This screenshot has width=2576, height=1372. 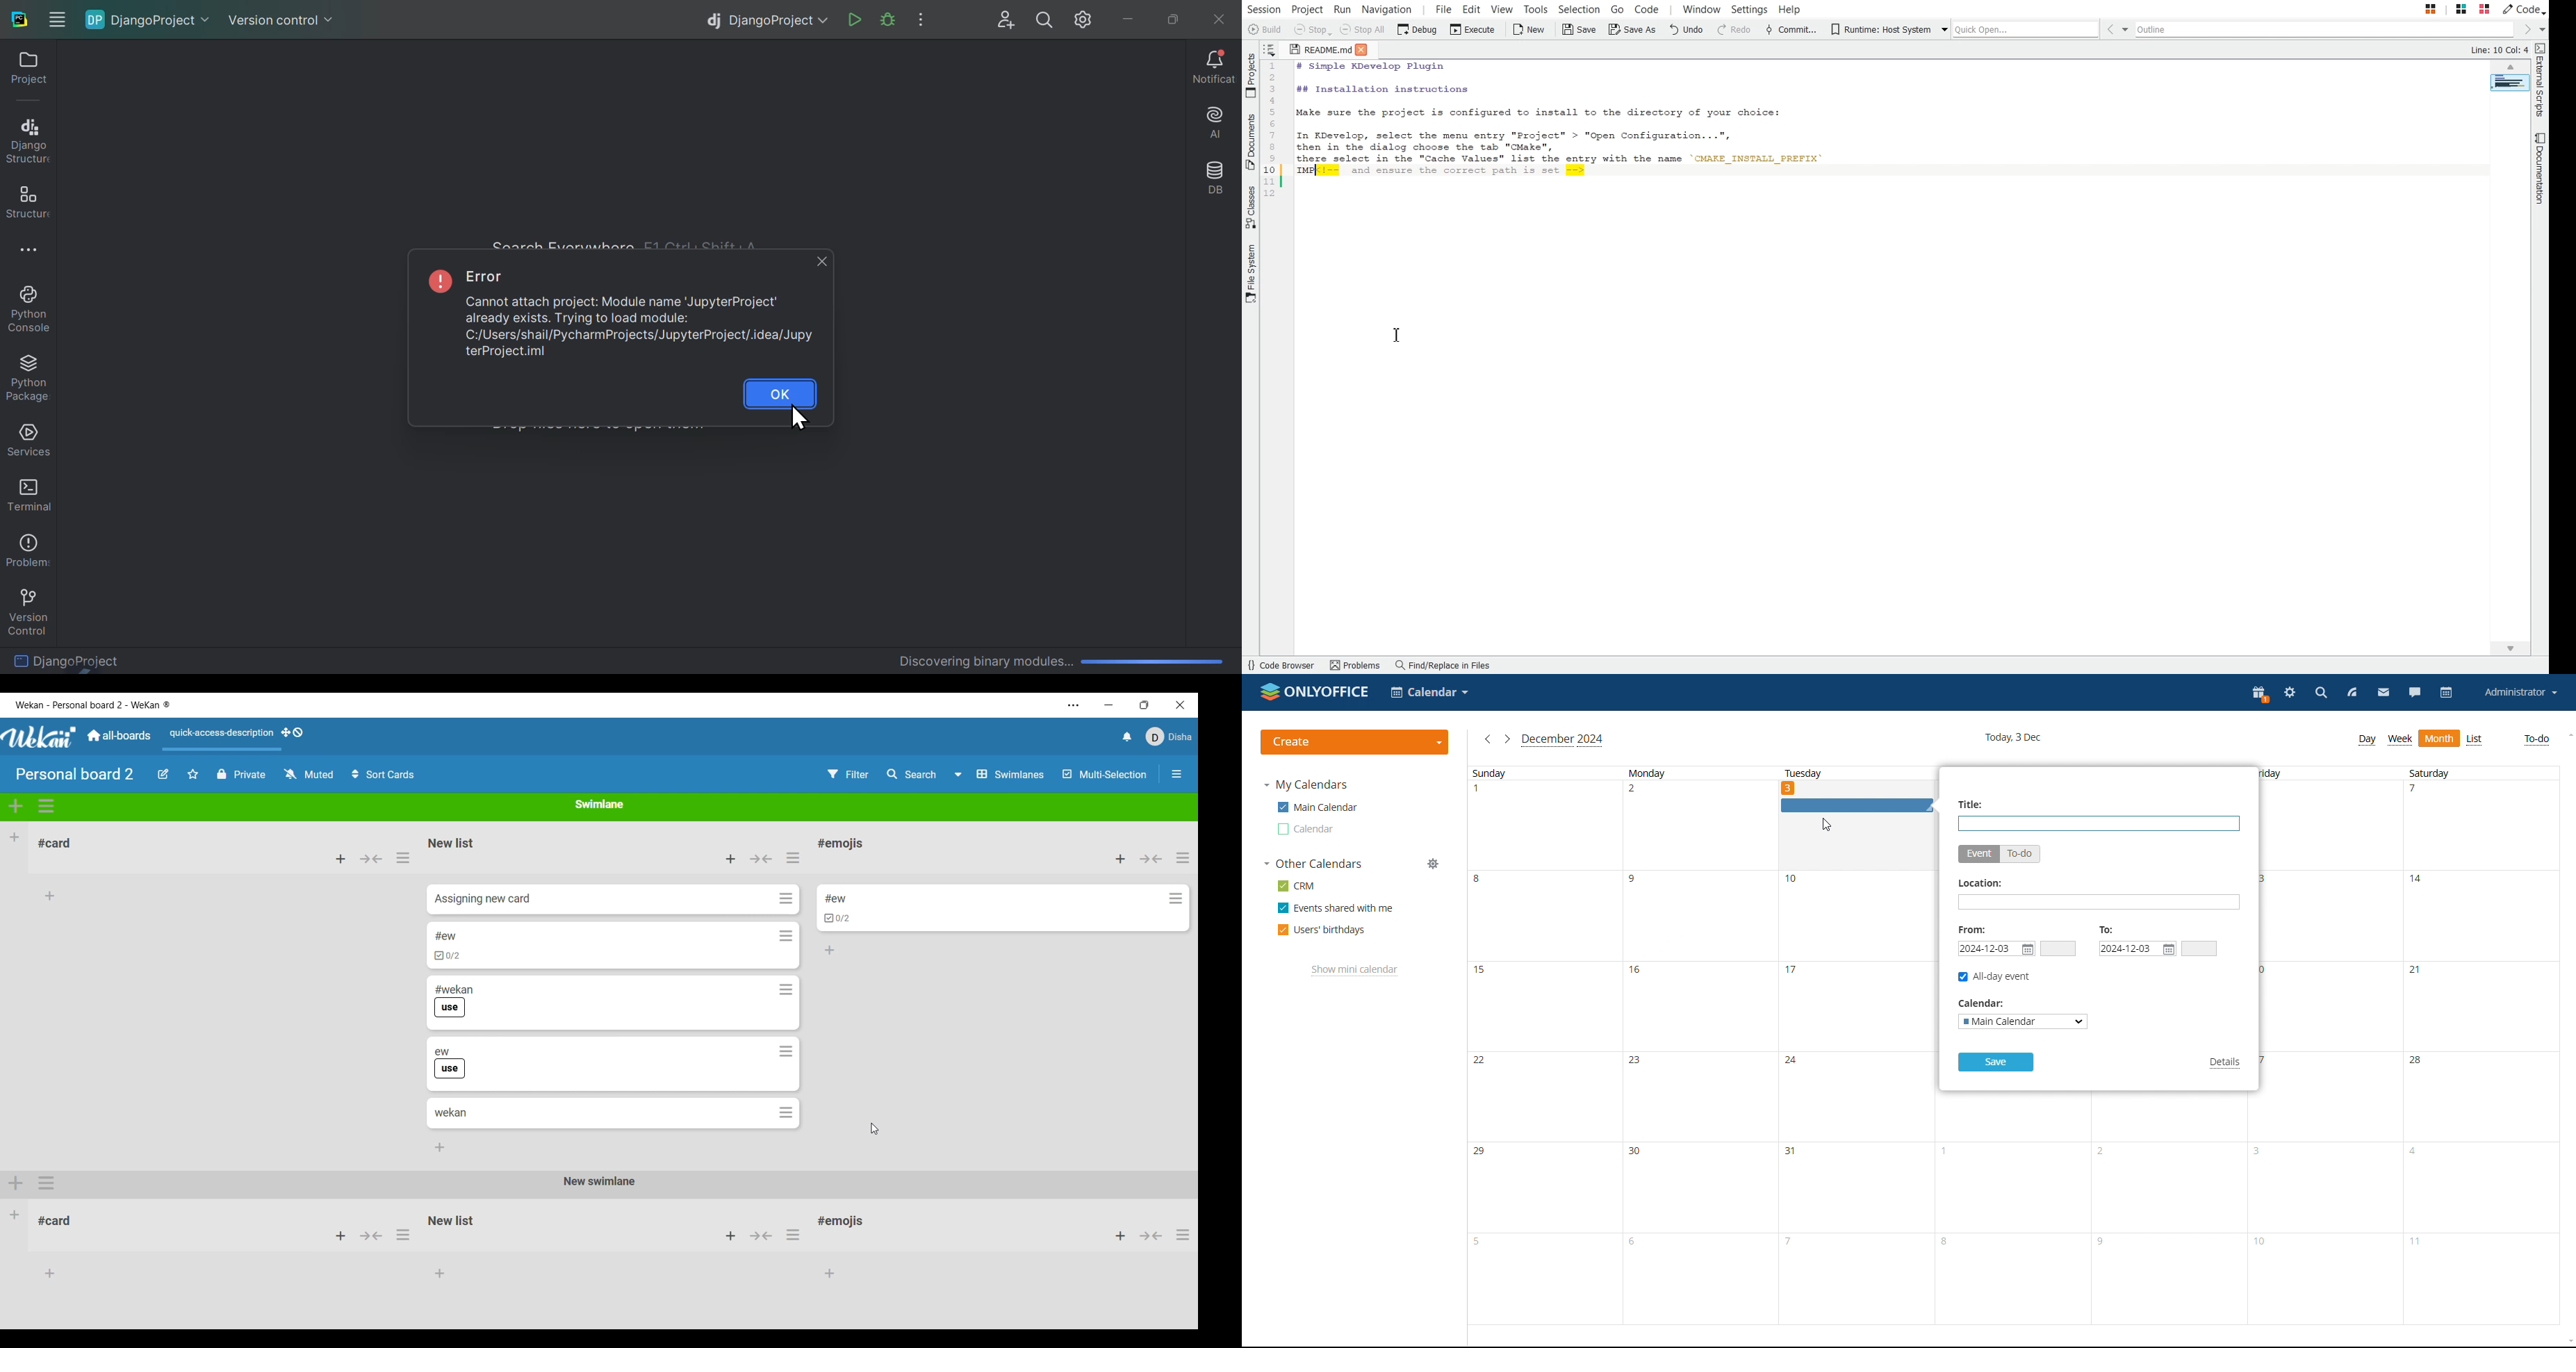 I want to click on location:, so click(x=1985, y=882).